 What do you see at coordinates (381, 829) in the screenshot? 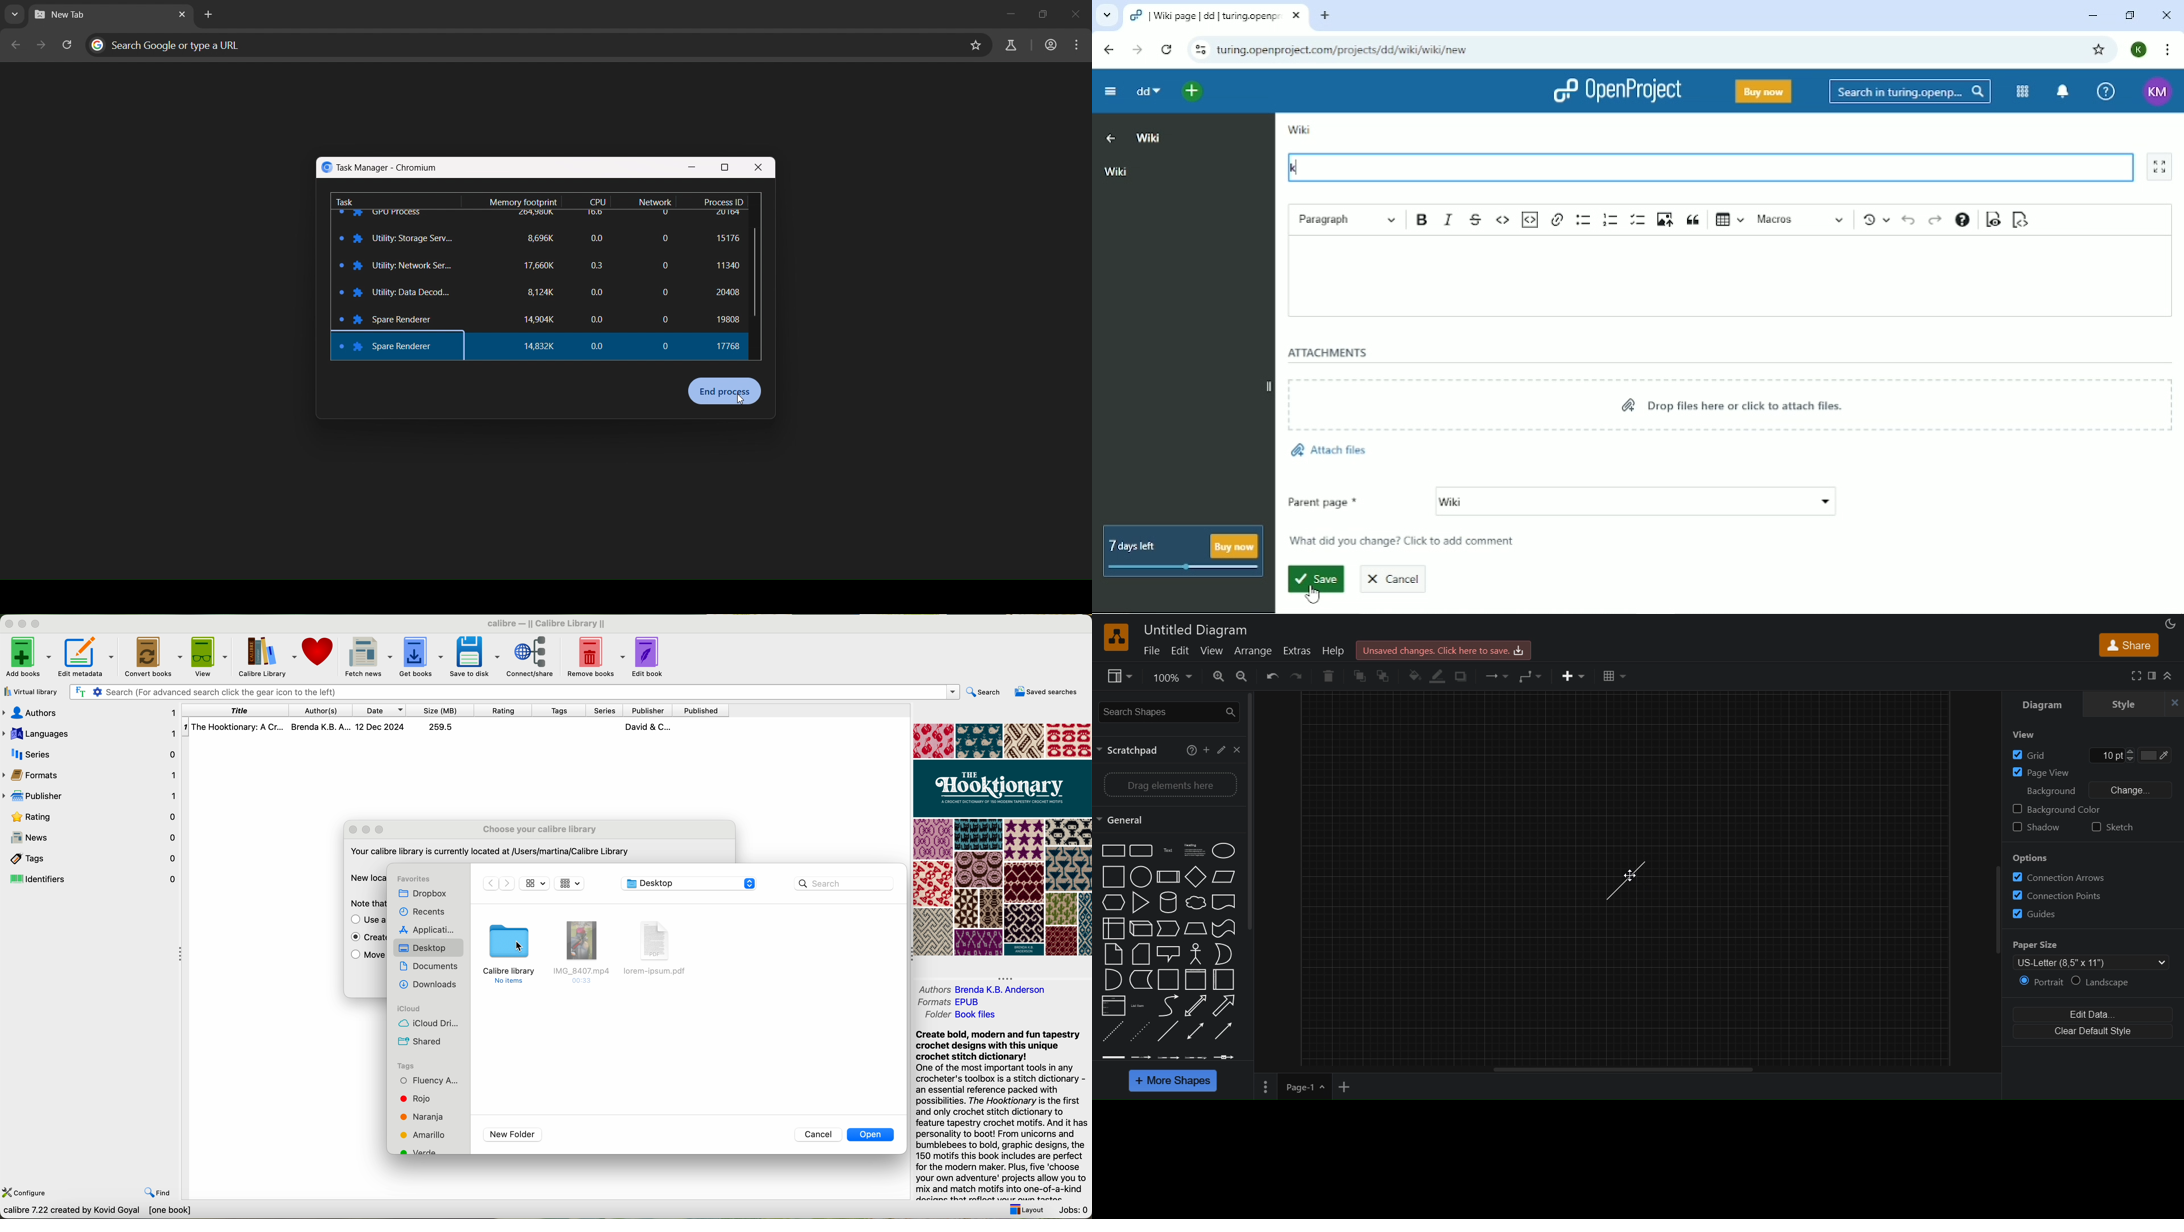
I see `maximize popup` at bounding box center [381, 829].